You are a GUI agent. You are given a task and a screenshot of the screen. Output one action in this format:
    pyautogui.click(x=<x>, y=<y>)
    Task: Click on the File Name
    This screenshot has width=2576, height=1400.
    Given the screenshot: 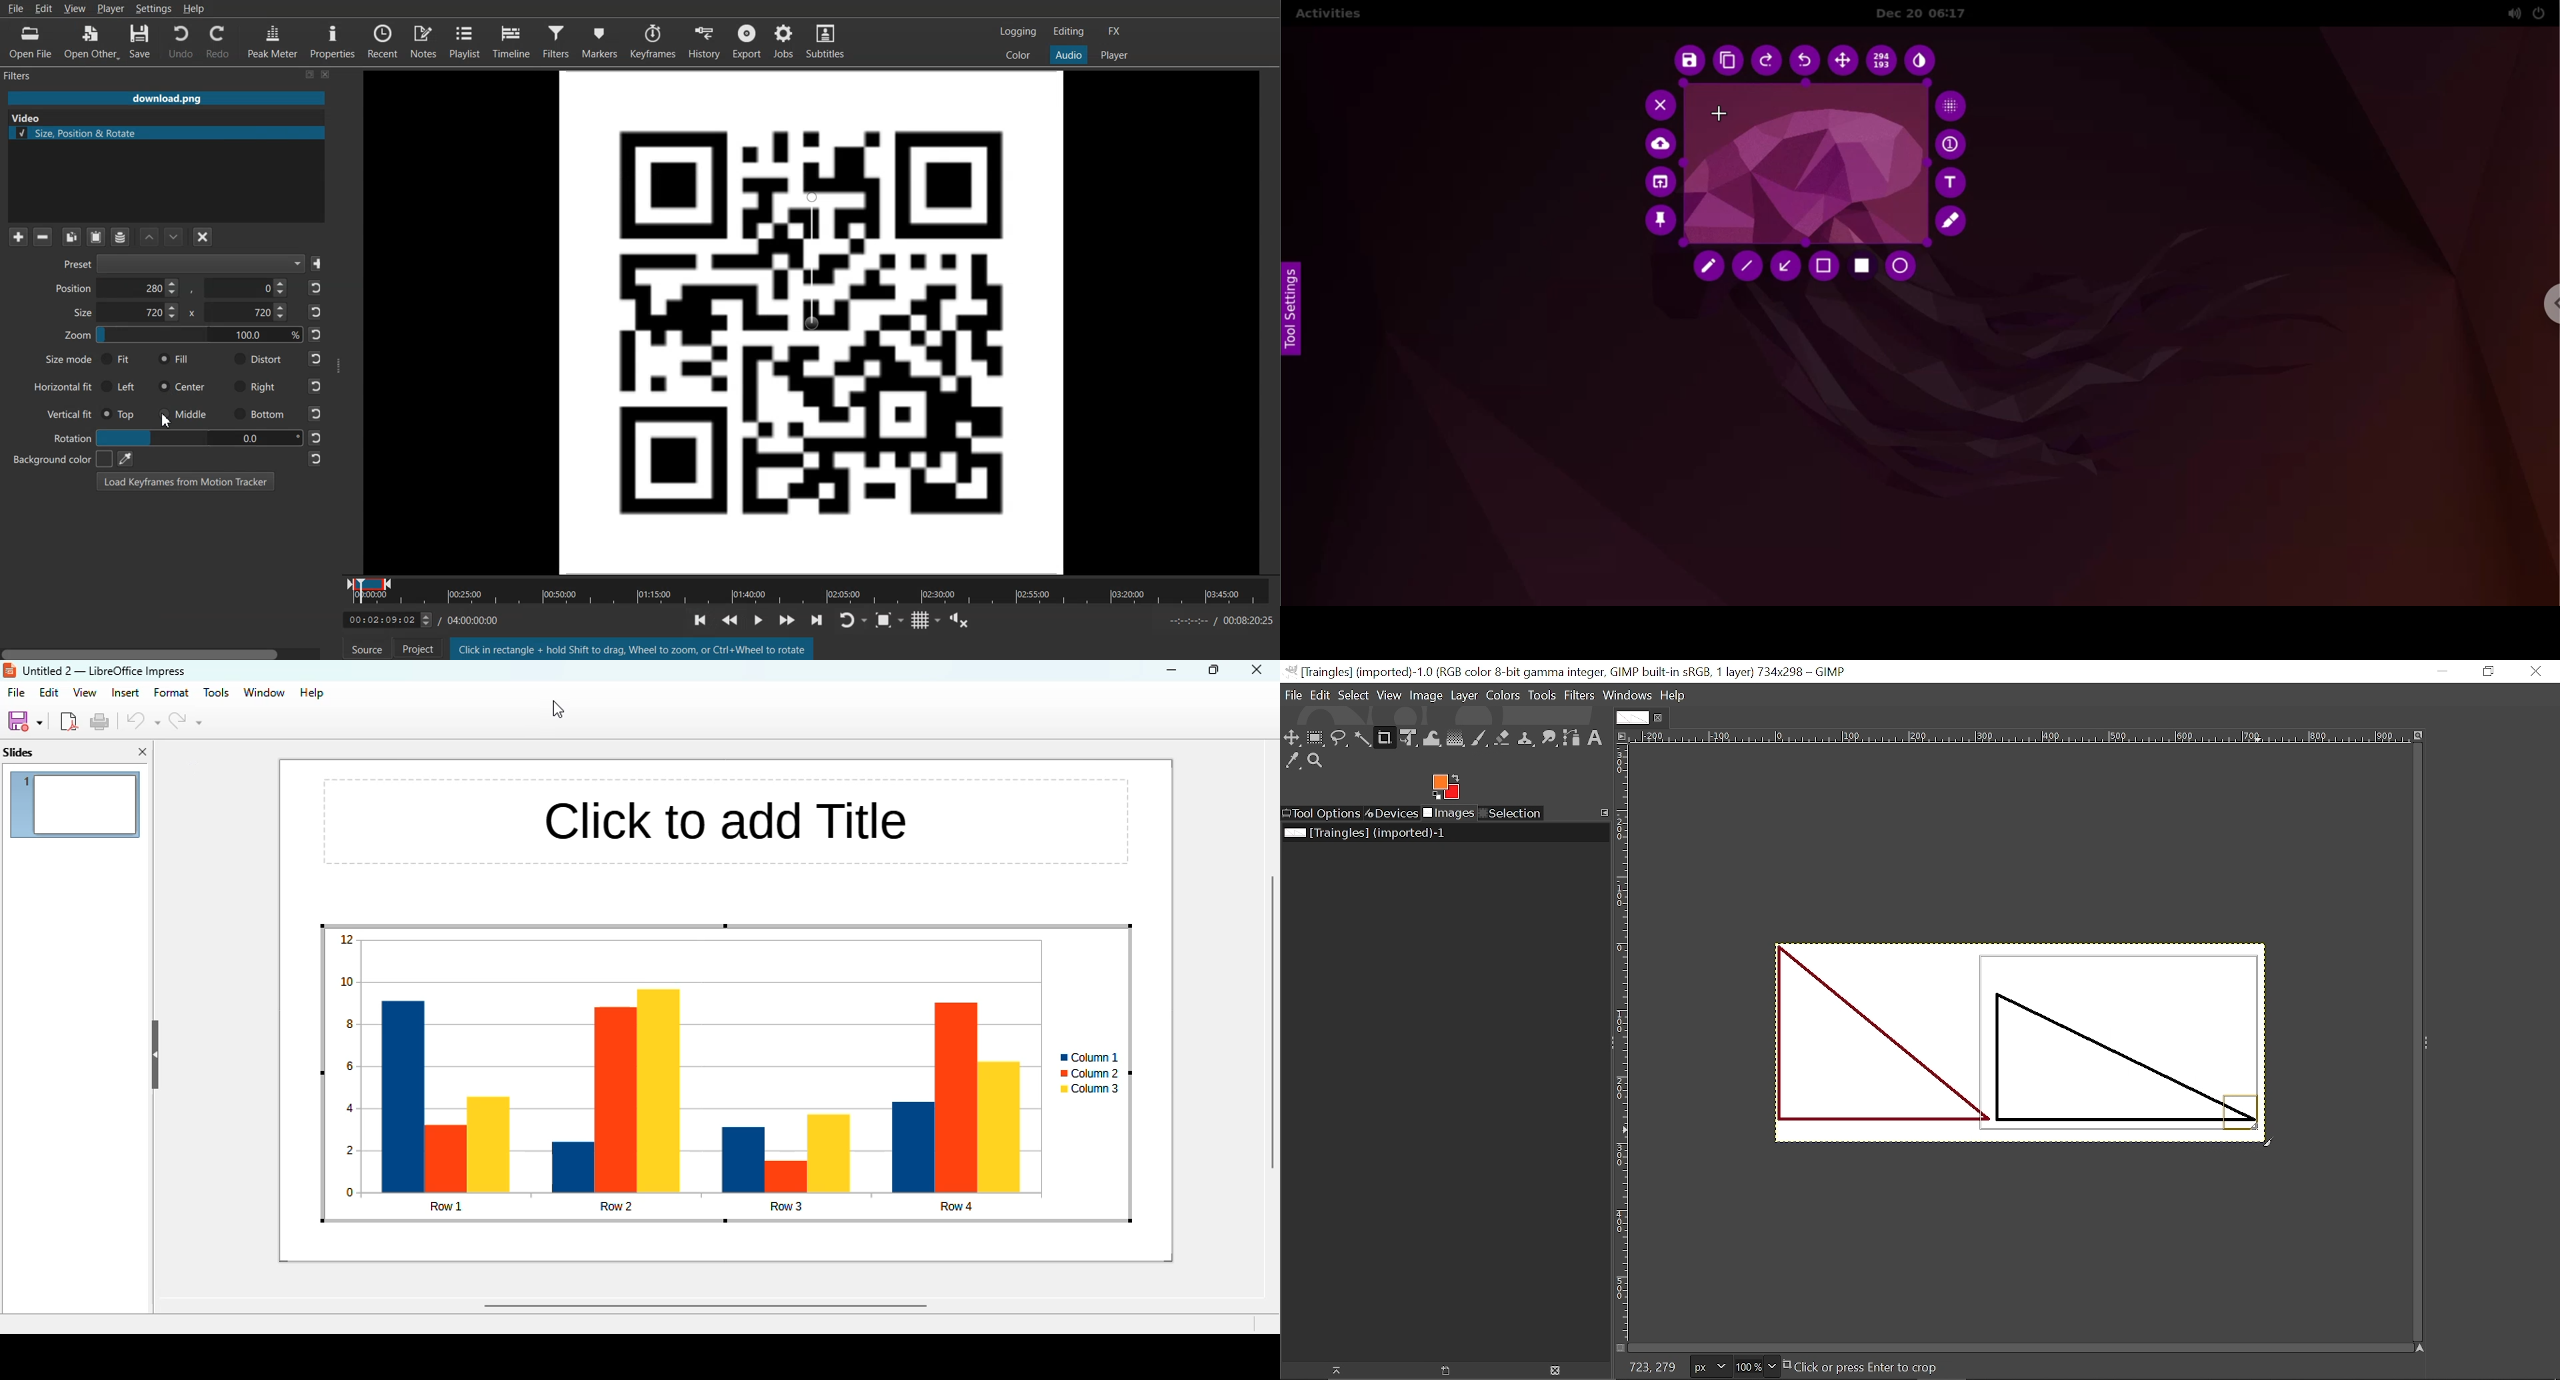 What is the action you would take?
    pyautogui.click(x=166, y=97)
    